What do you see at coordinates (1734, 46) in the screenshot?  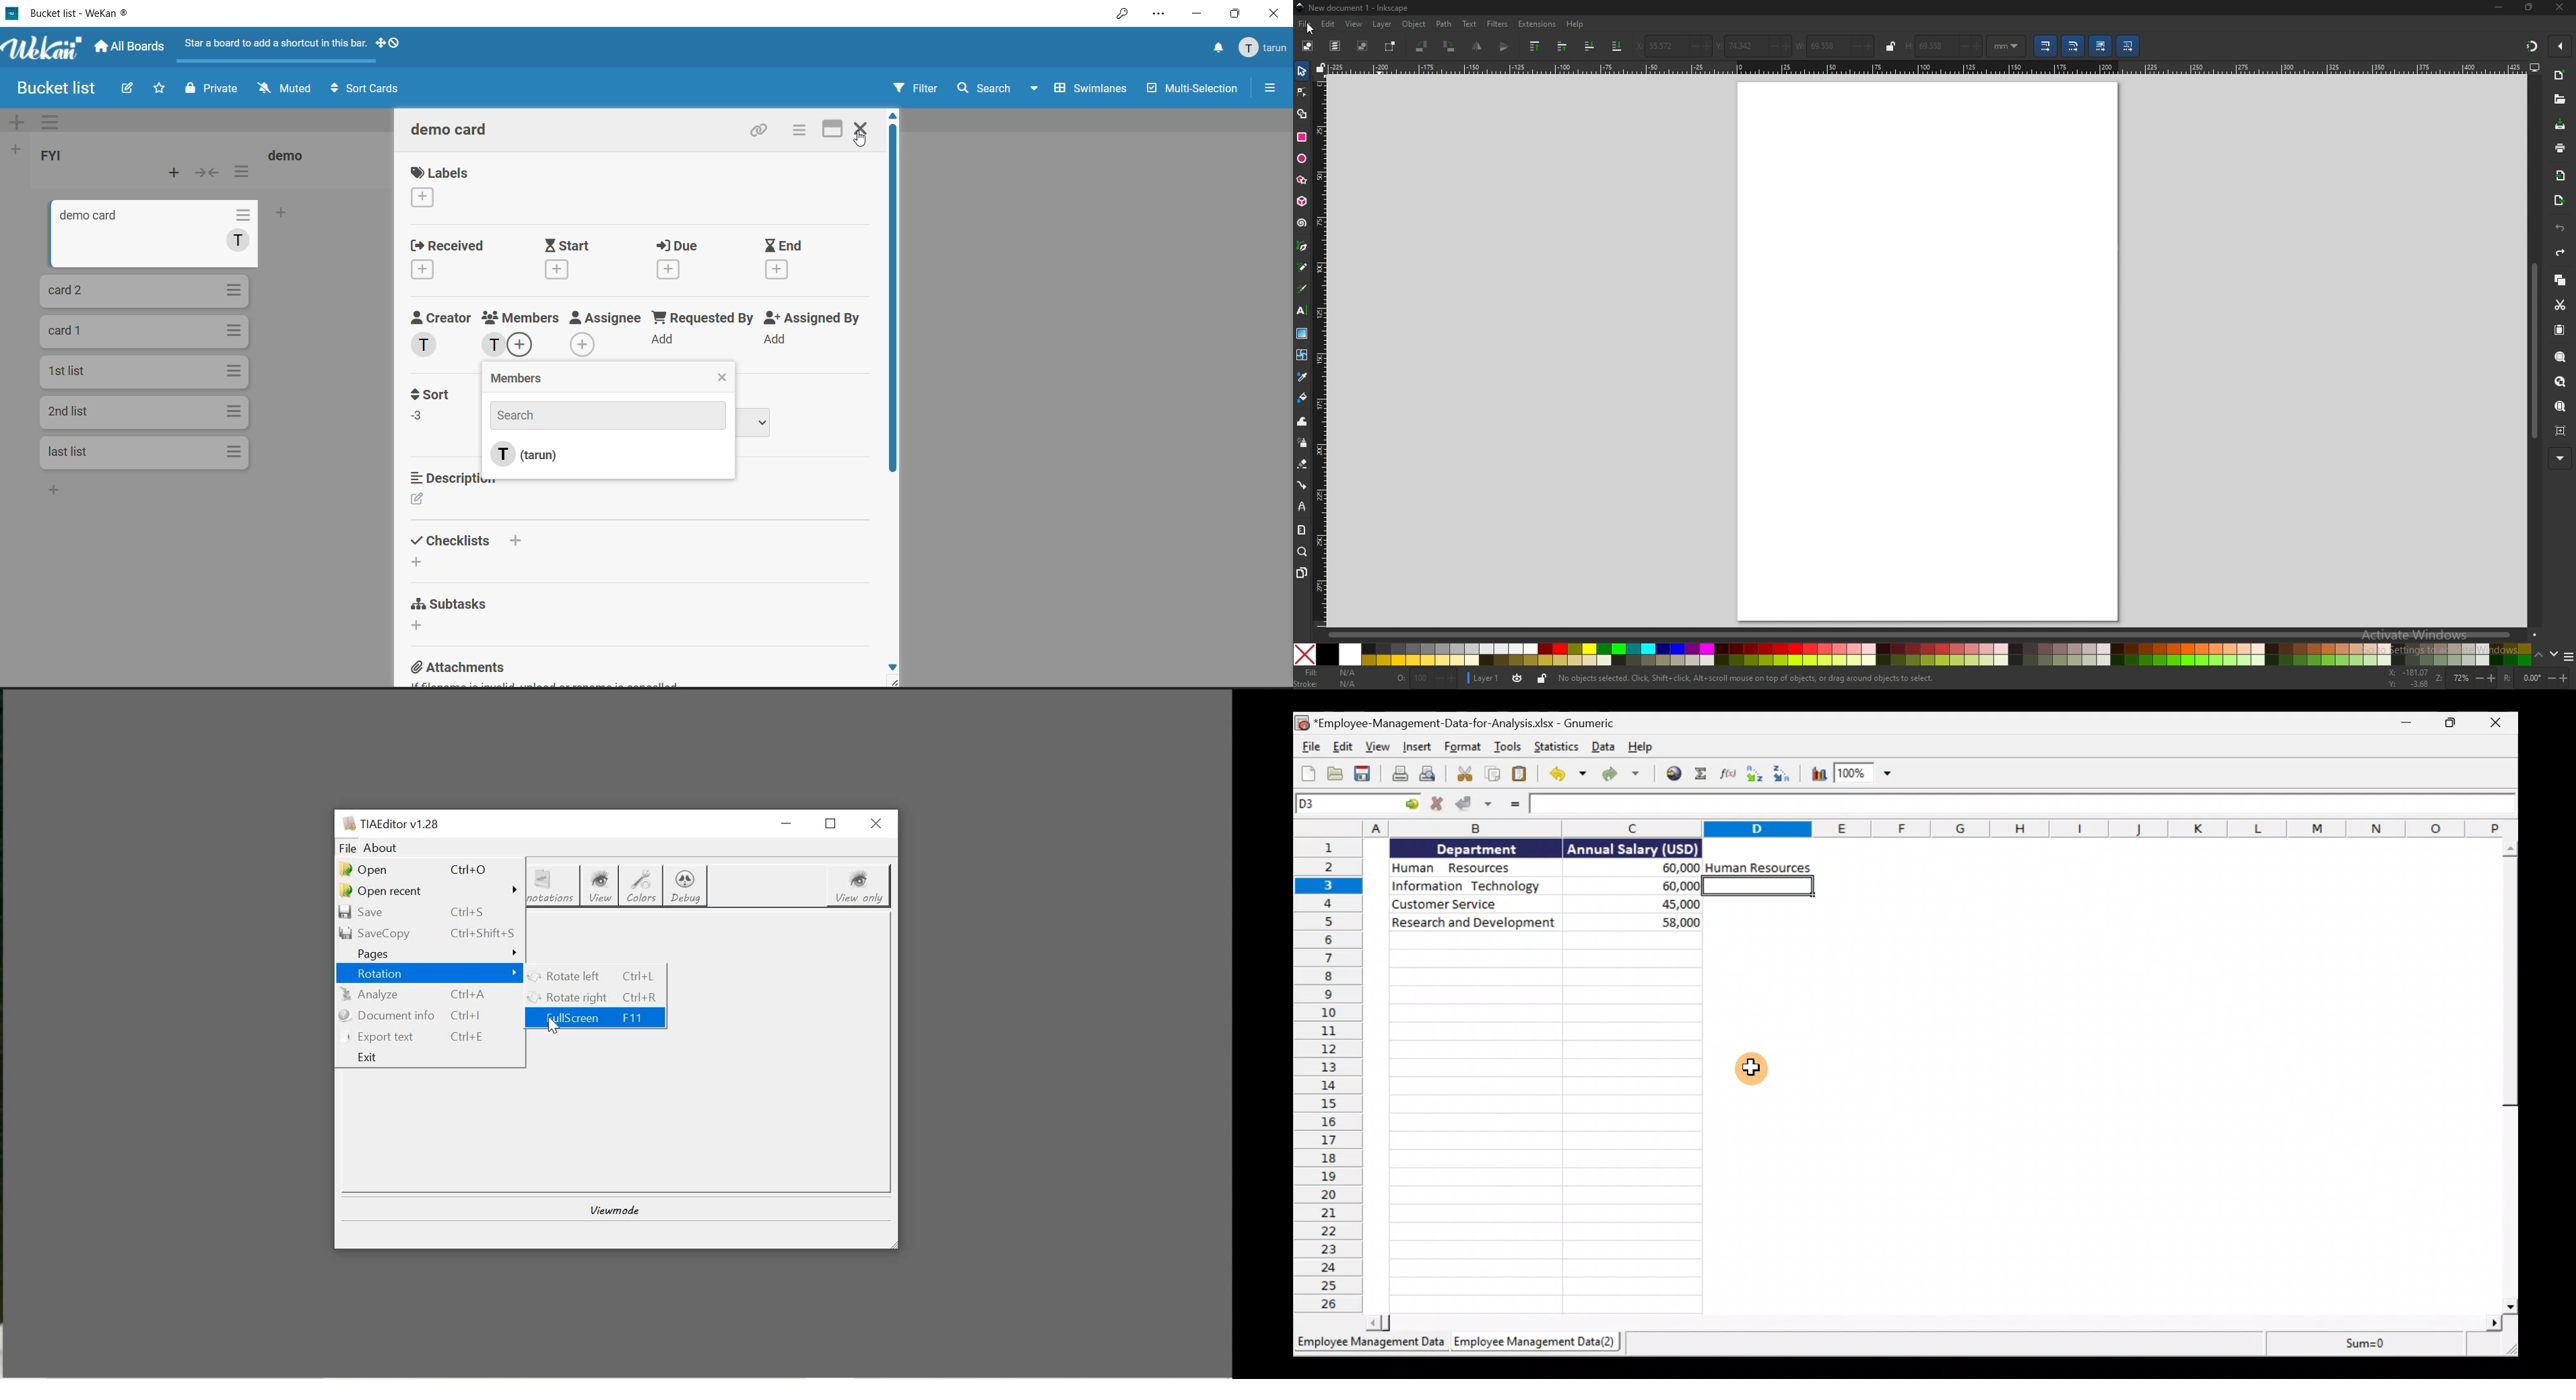 I see `vertical coordinate` at bounding box center [1734, 46].